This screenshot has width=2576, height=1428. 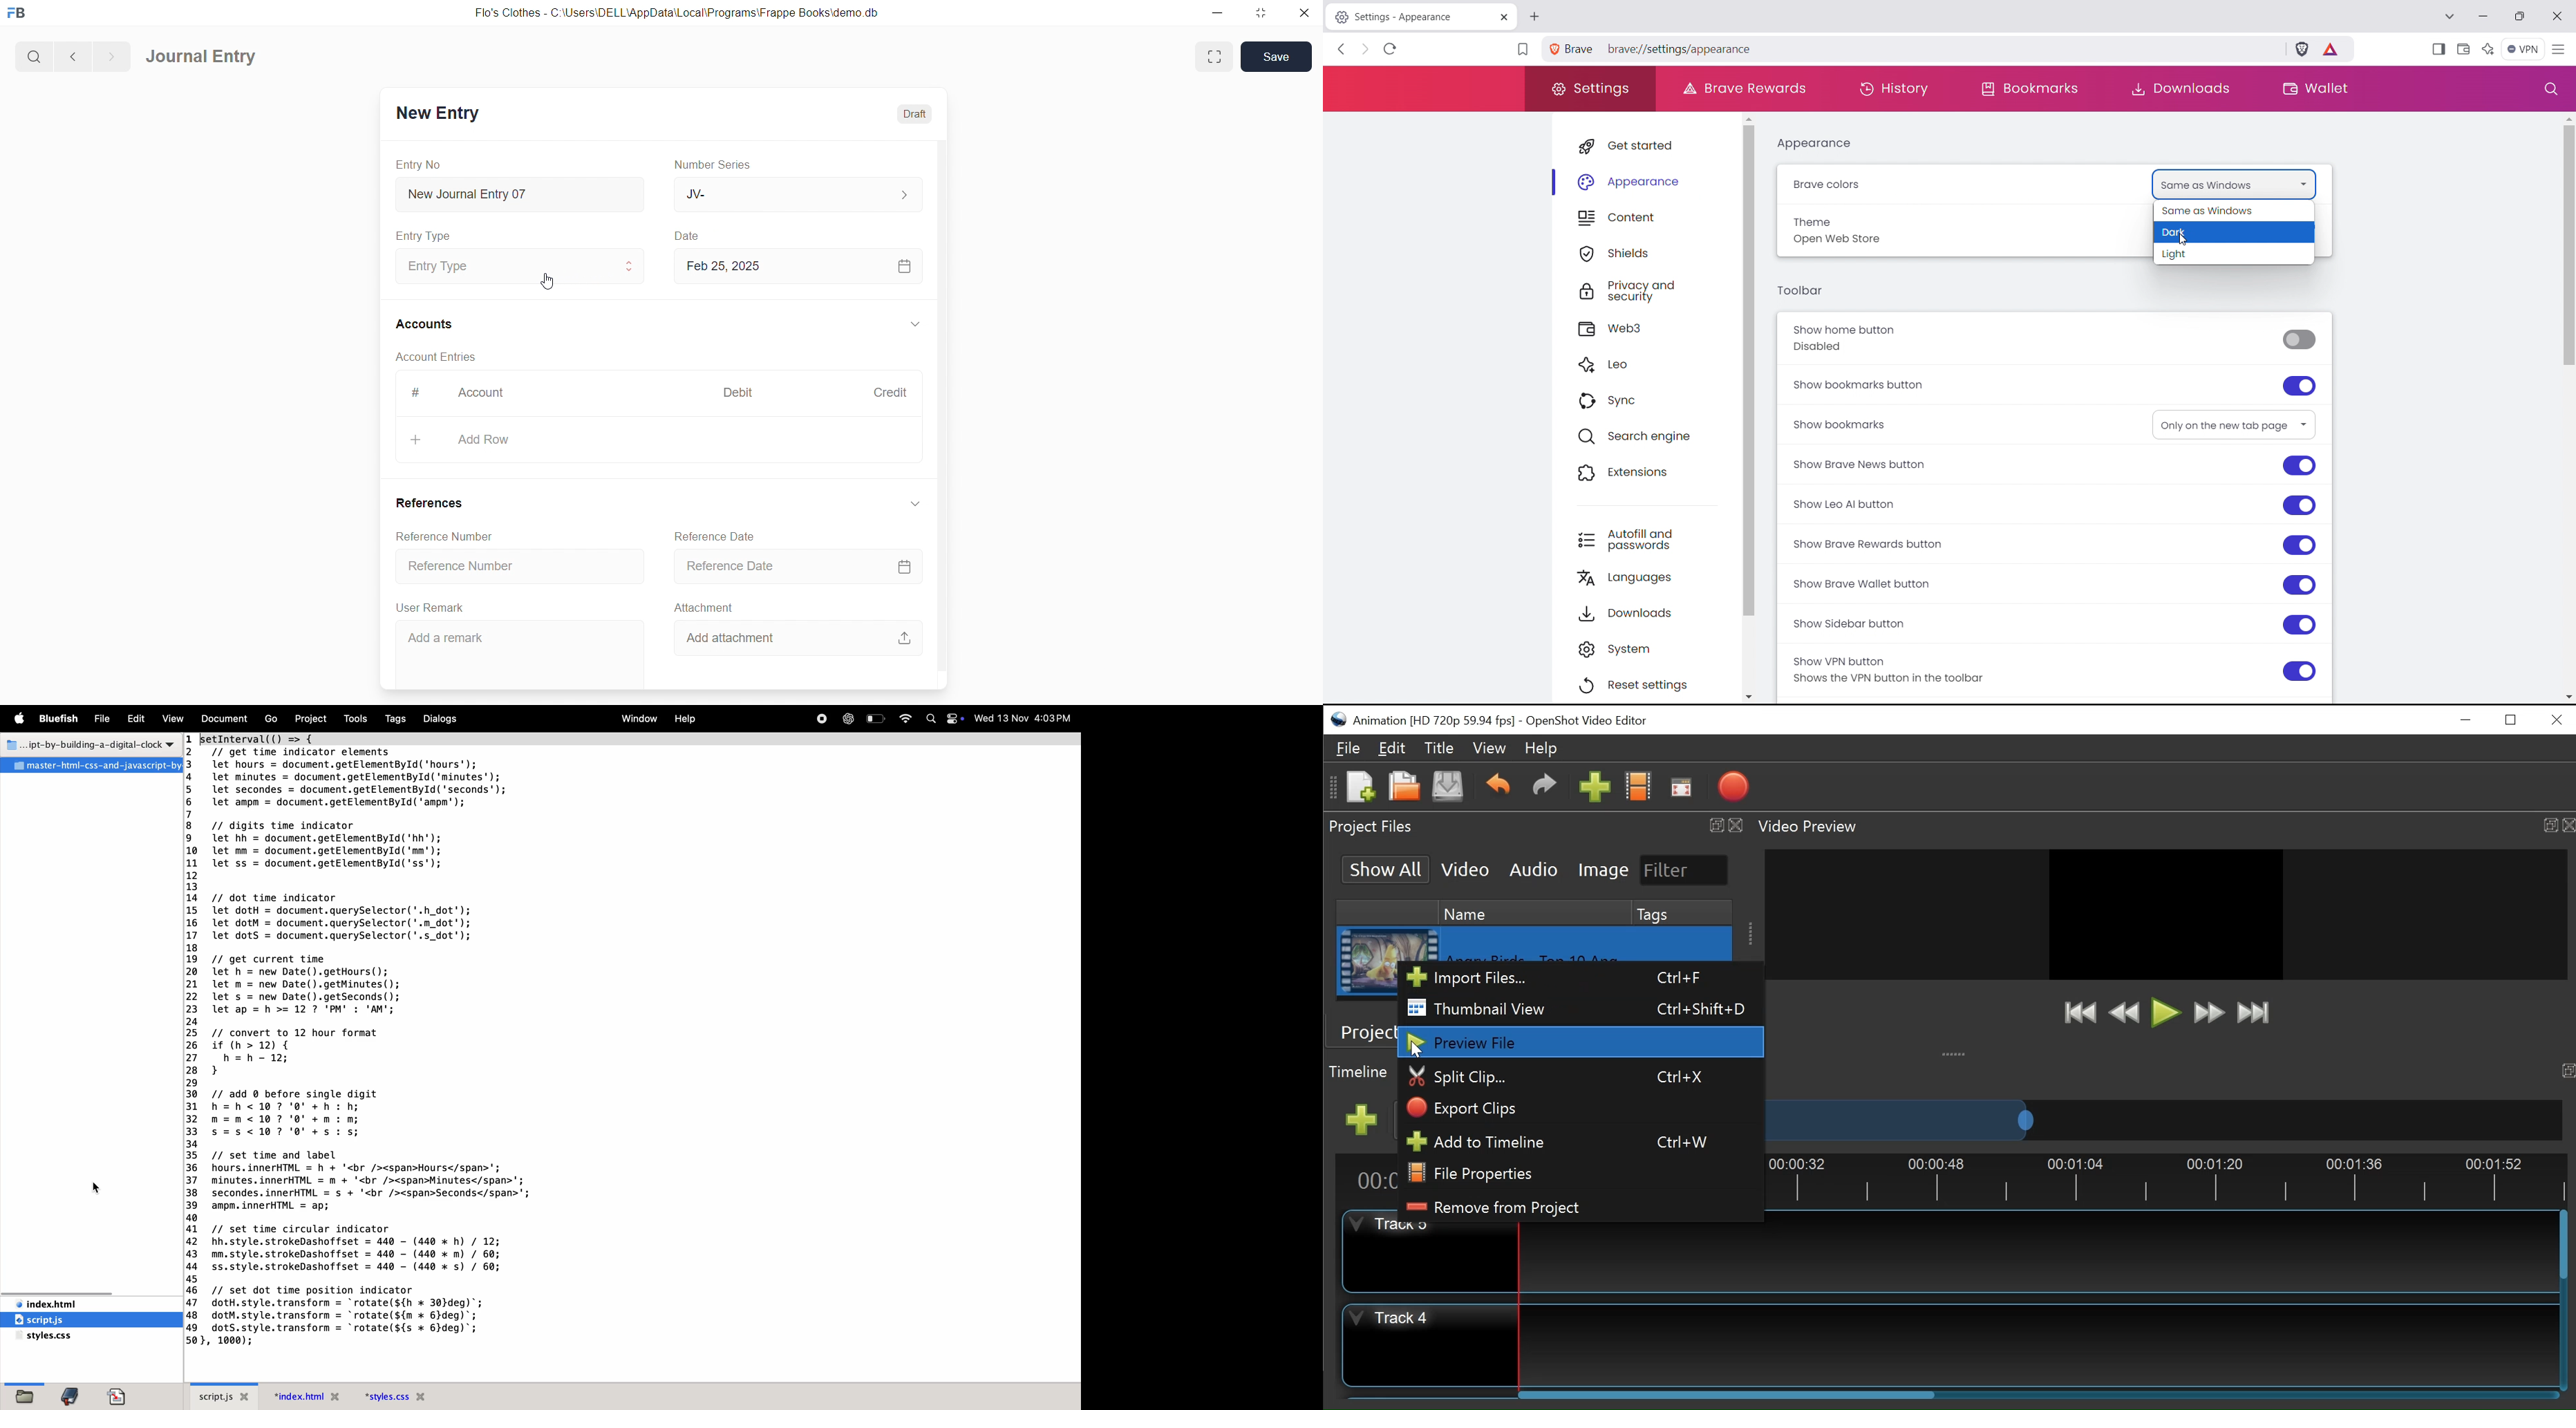 I want to click on record, so click(x=819, y=719).